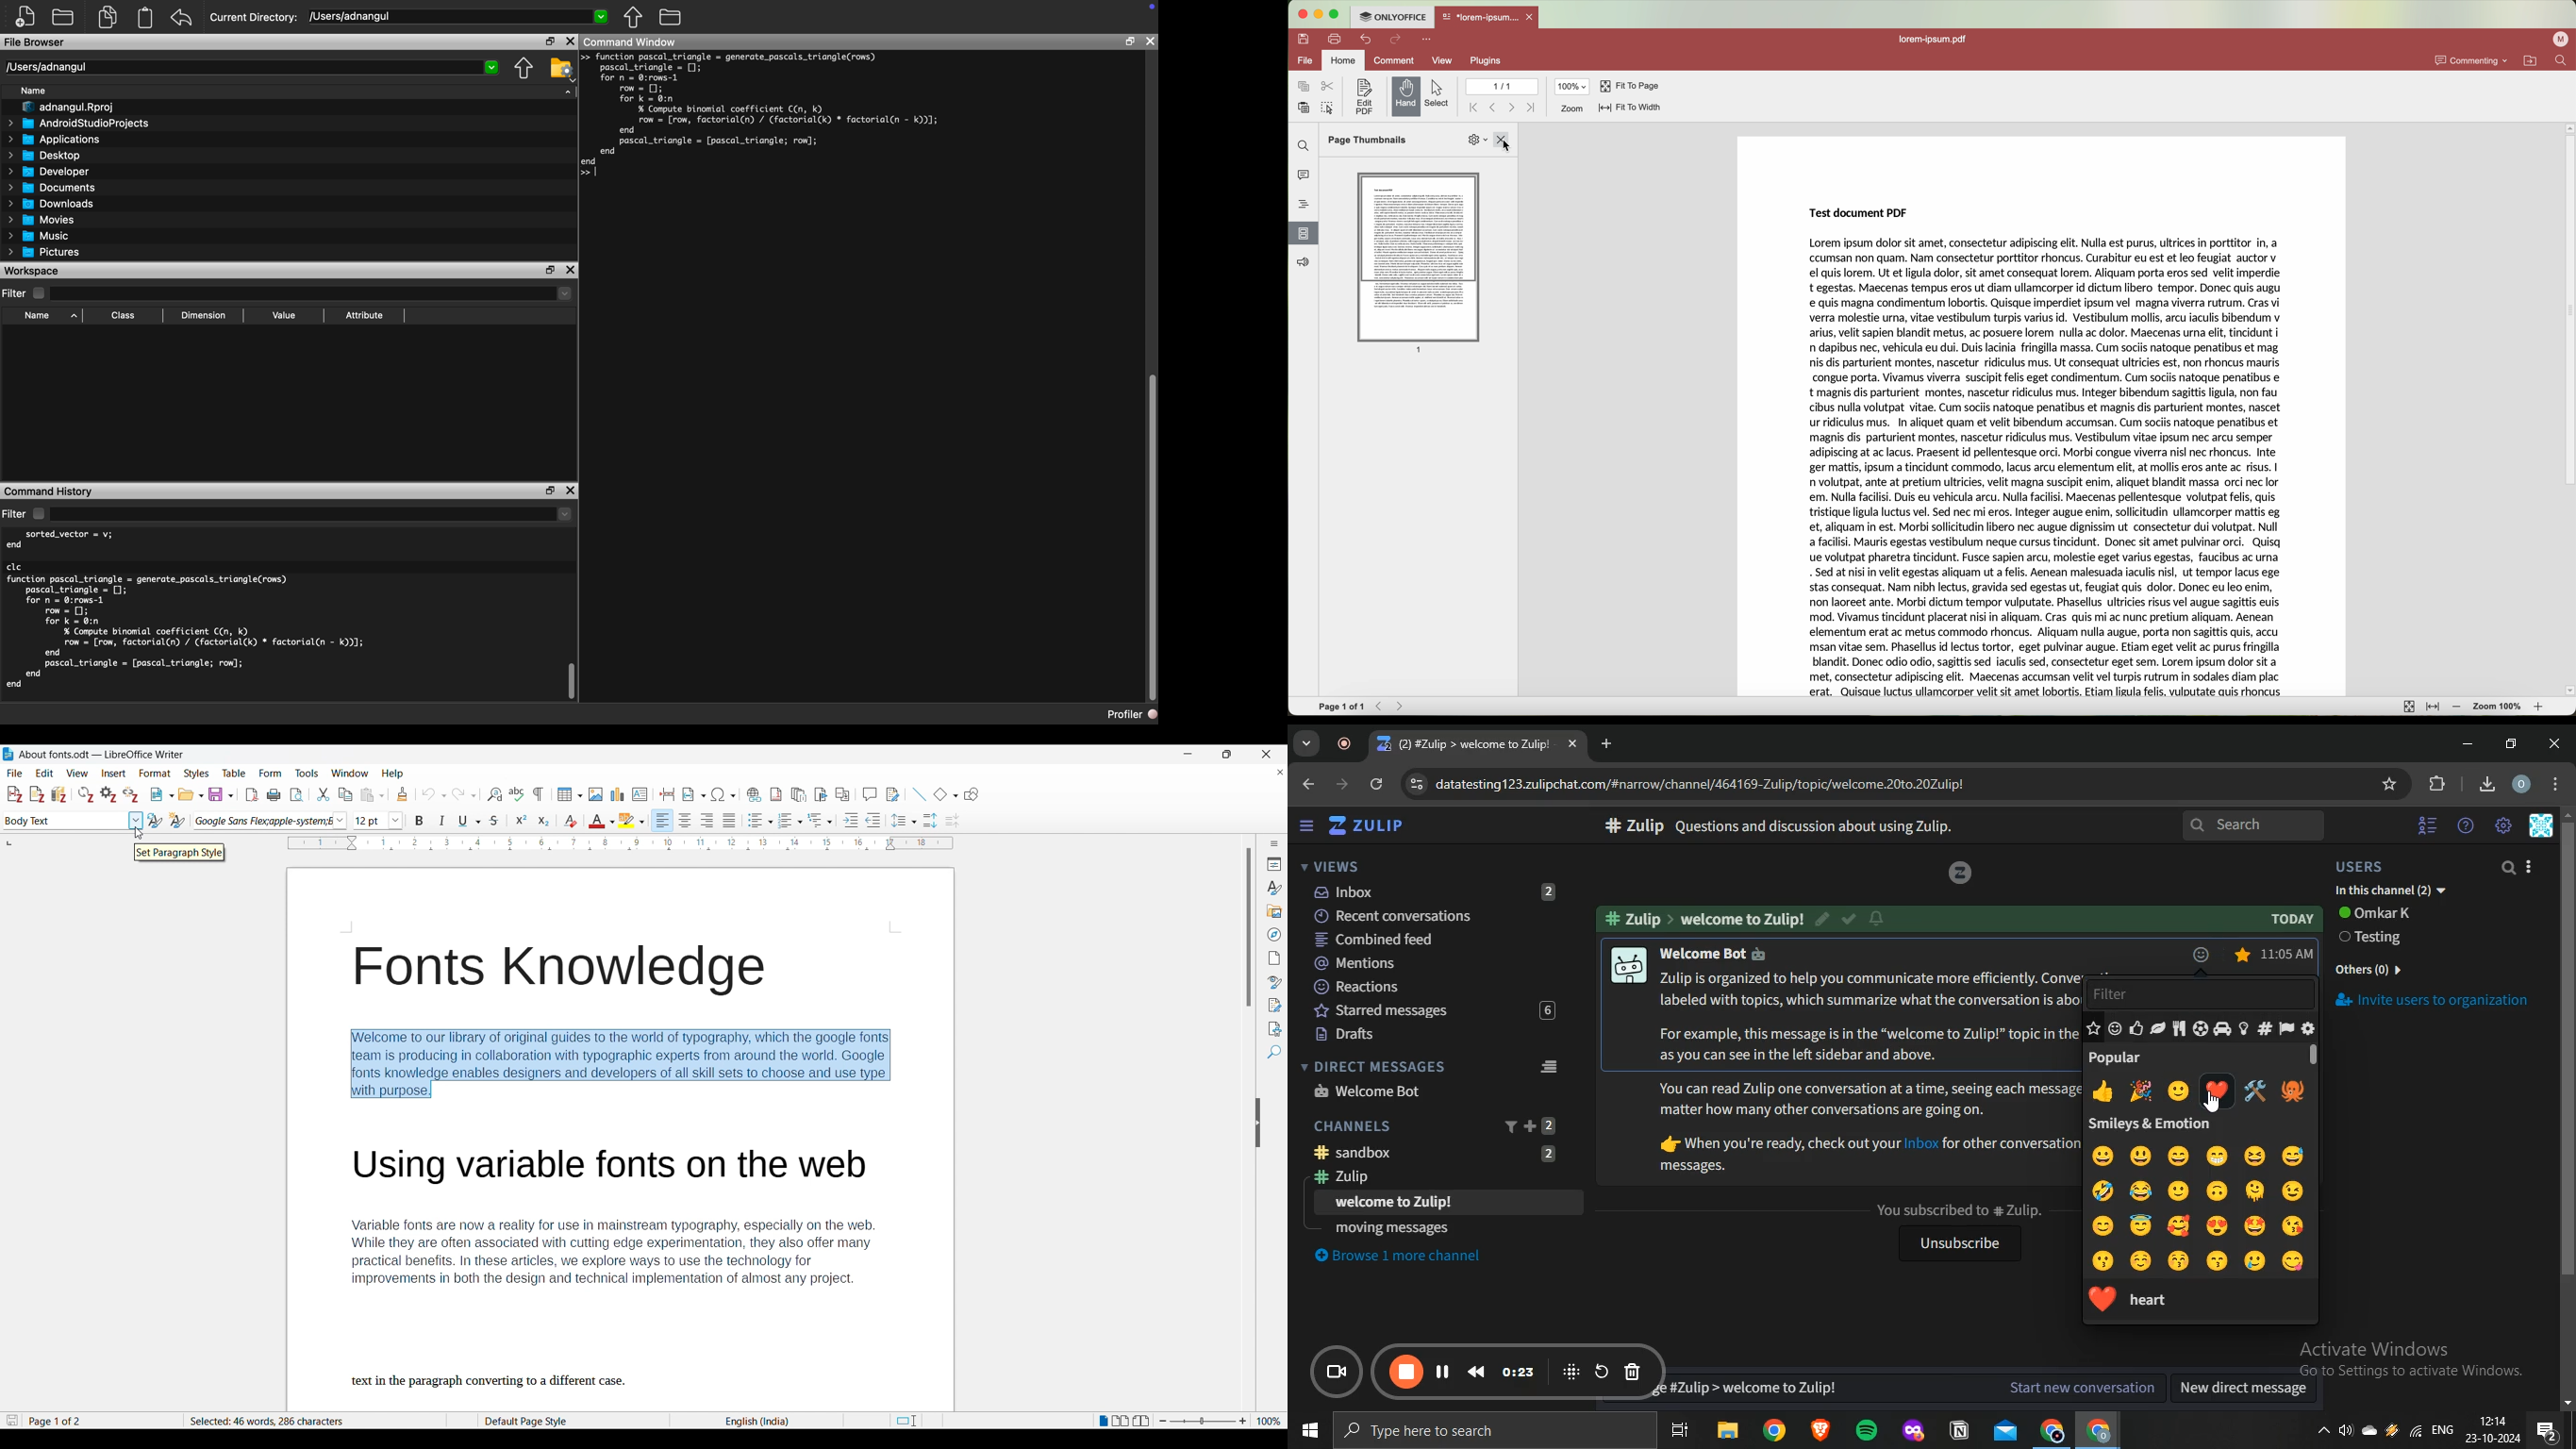  I want to click on rolling on the floor laughing, so click(2103, 1190).